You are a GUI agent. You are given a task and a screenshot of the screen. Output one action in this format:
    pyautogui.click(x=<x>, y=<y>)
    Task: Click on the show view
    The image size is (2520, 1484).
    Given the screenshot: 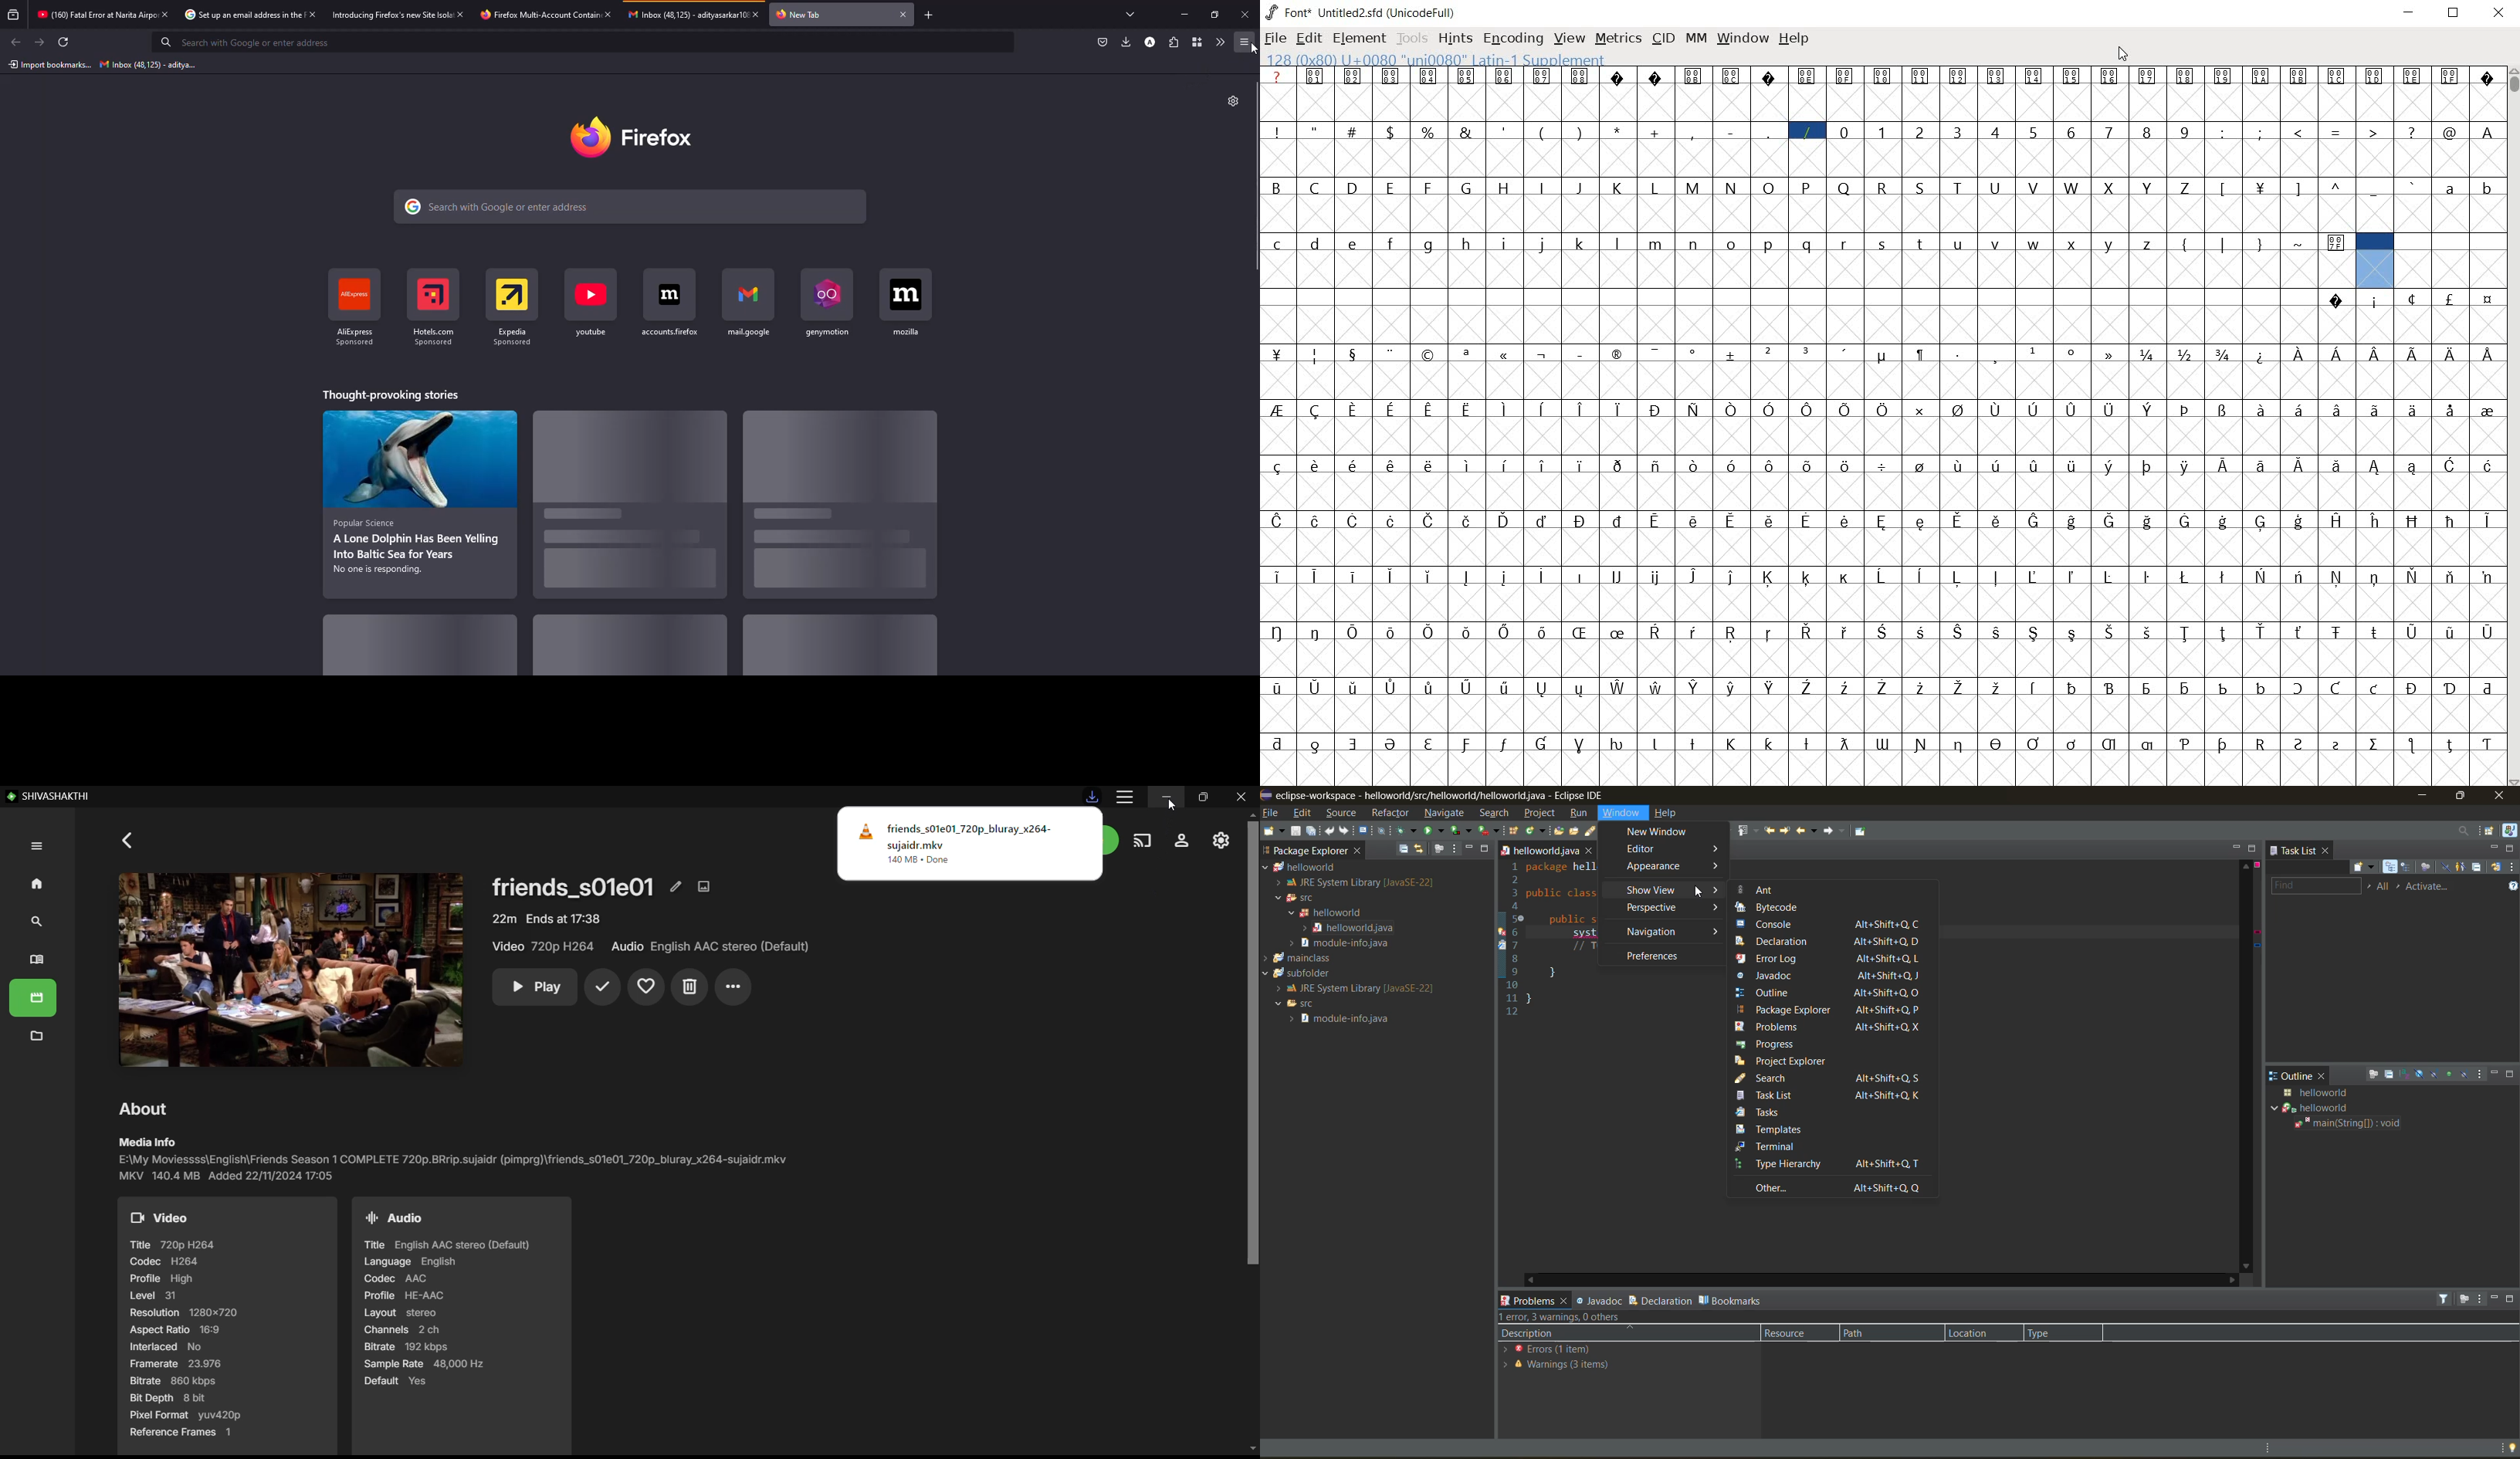 What is the action you would take?
    pyautogui.click(x=1670, y=890)
    